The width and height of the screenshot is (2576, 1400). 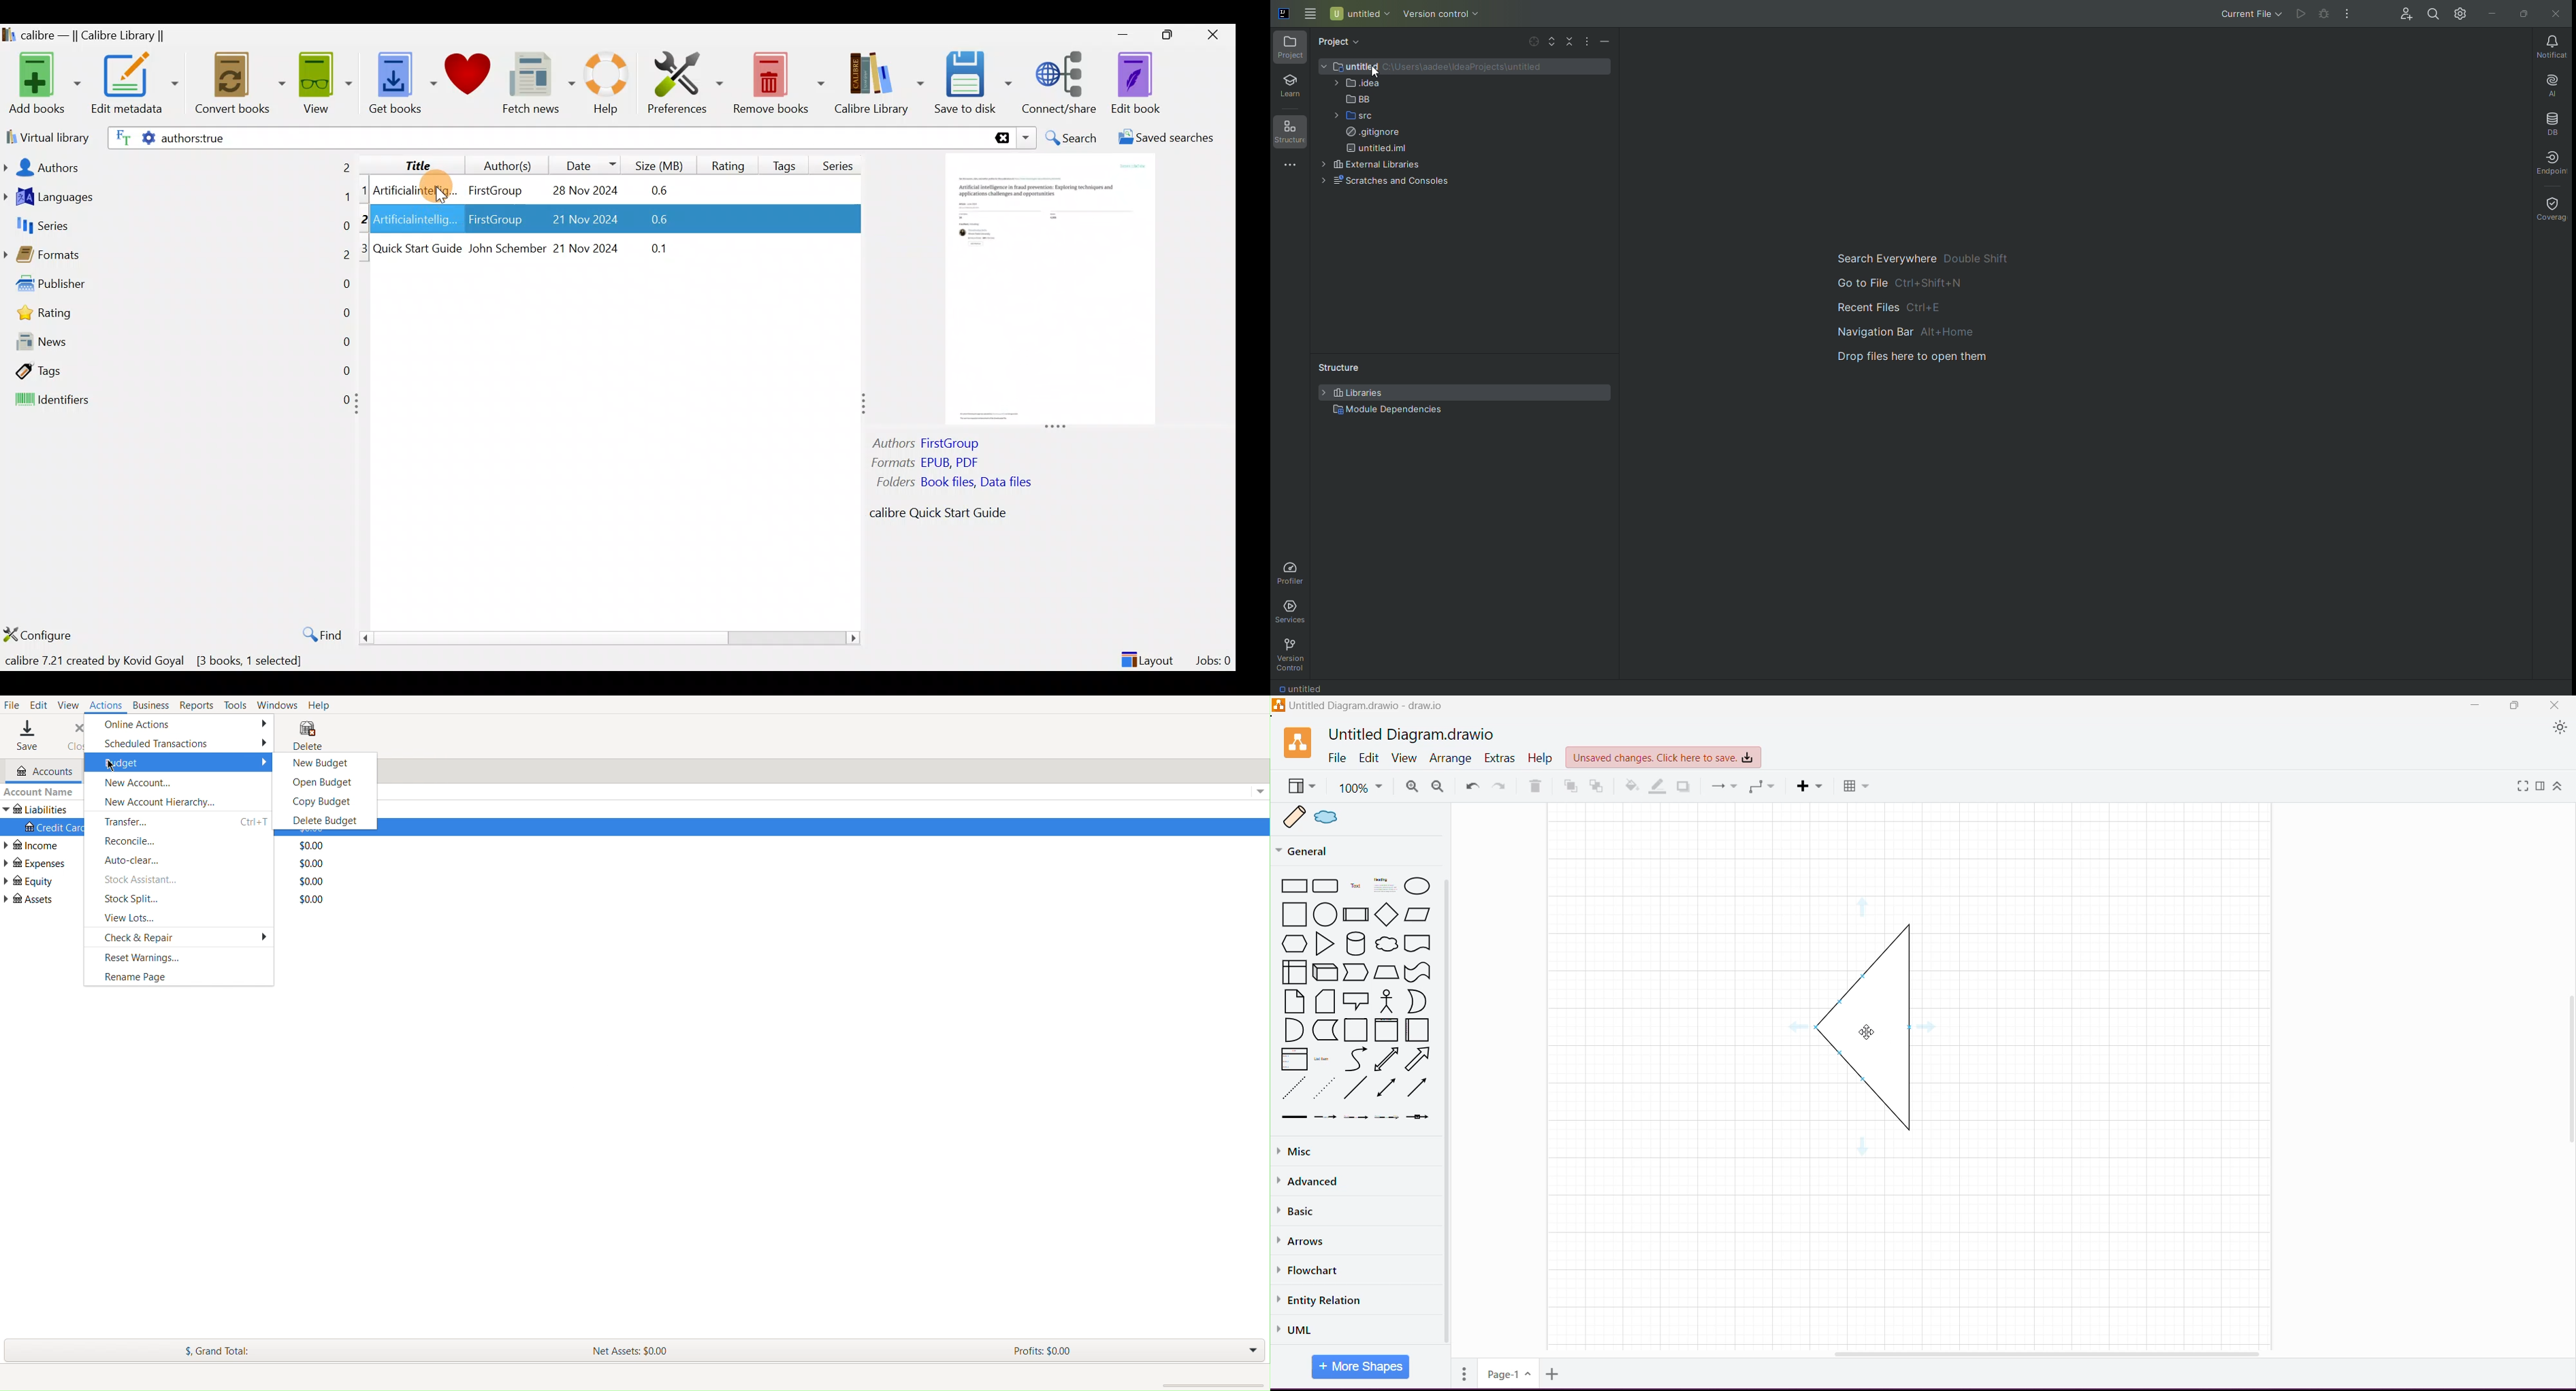 I want to click on Budget, so click(x=179, y=762).